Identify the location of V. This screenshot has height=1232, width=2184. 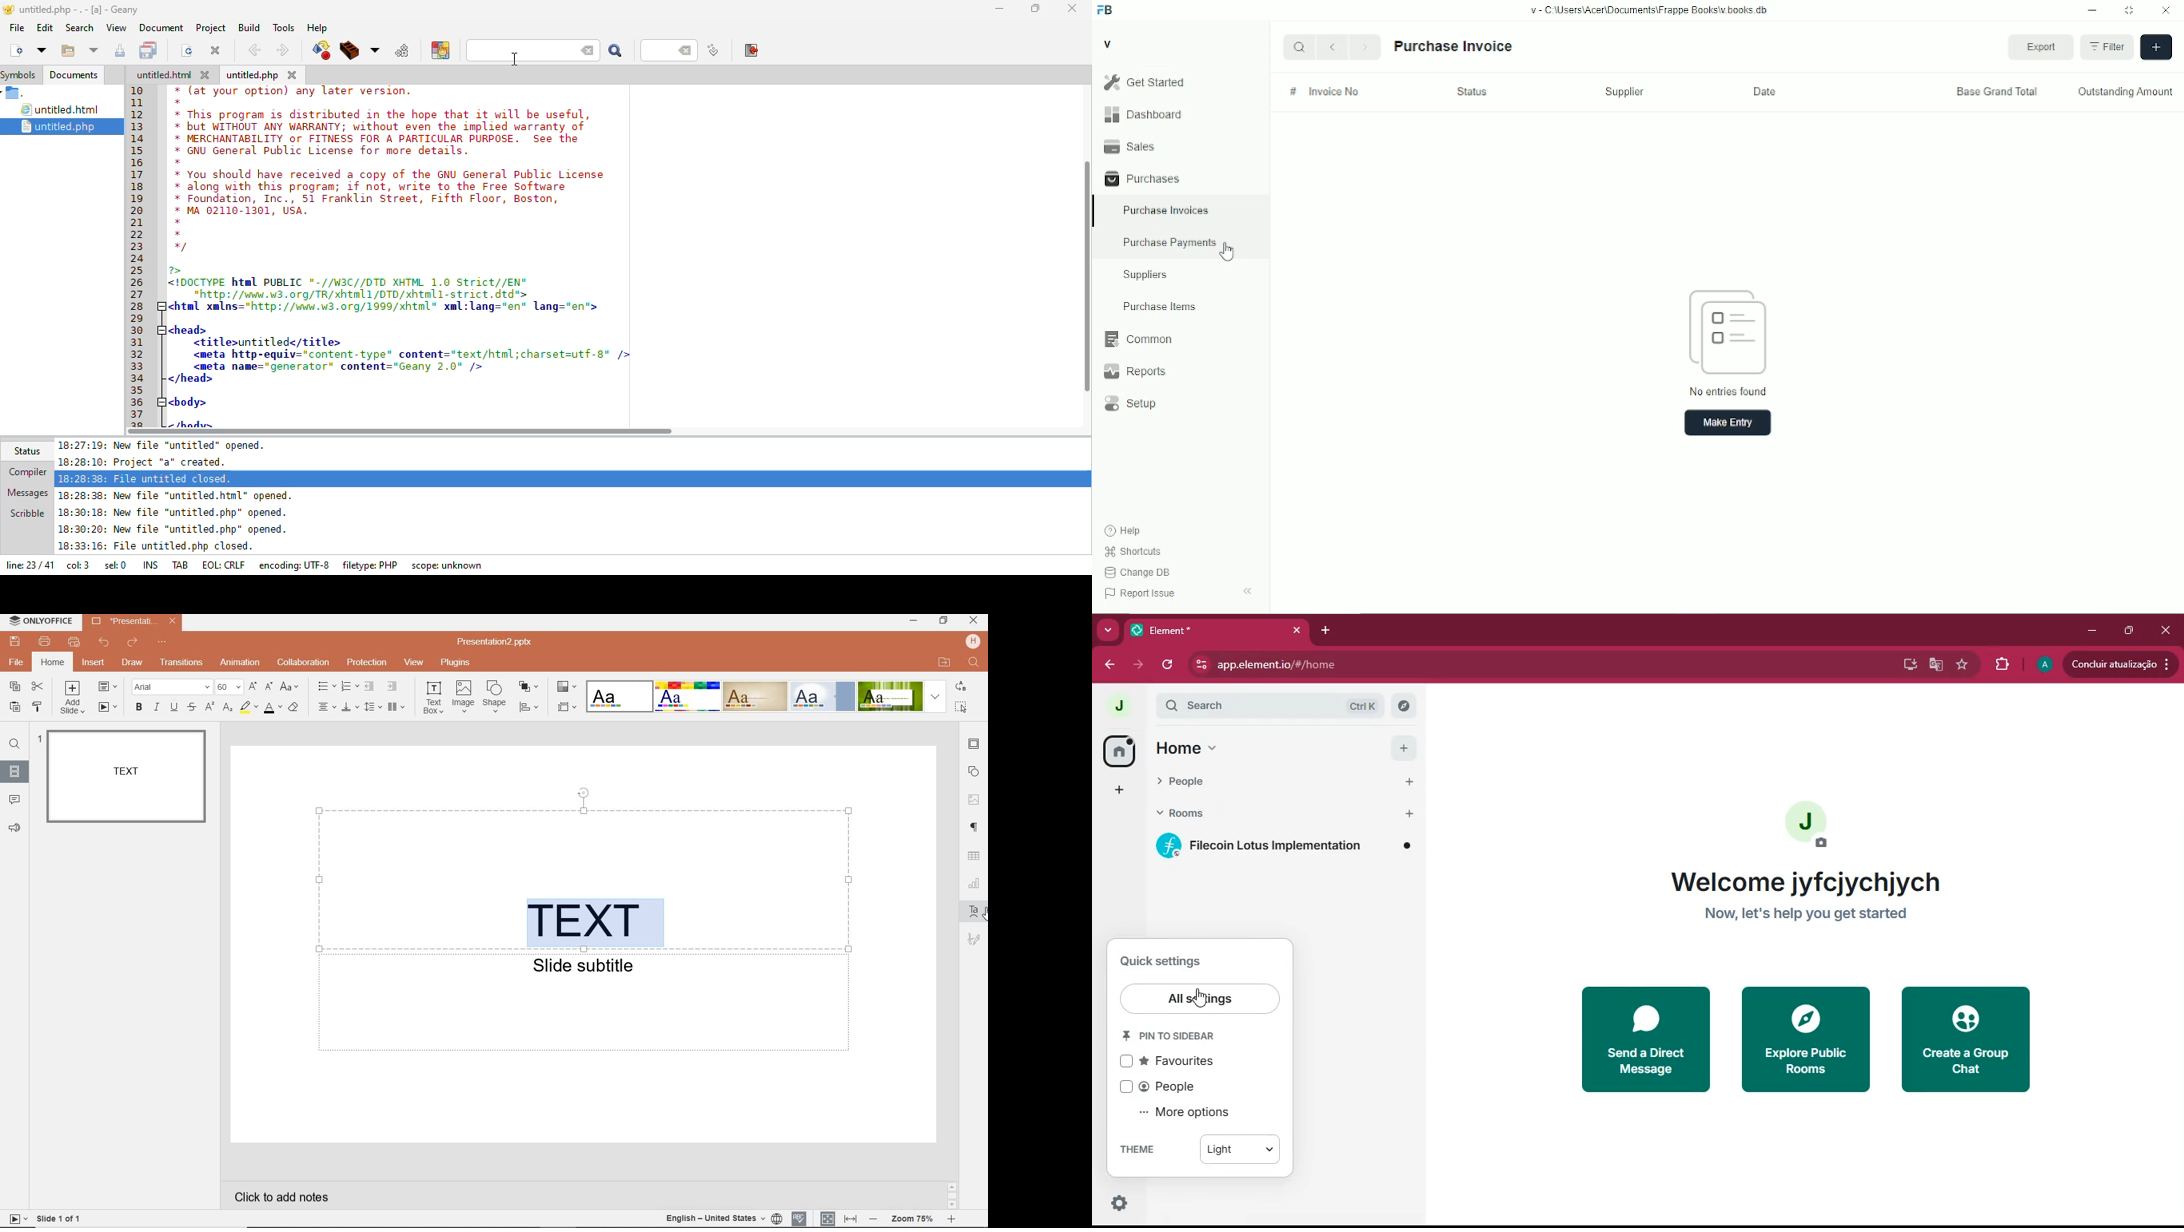
(1108, 43).